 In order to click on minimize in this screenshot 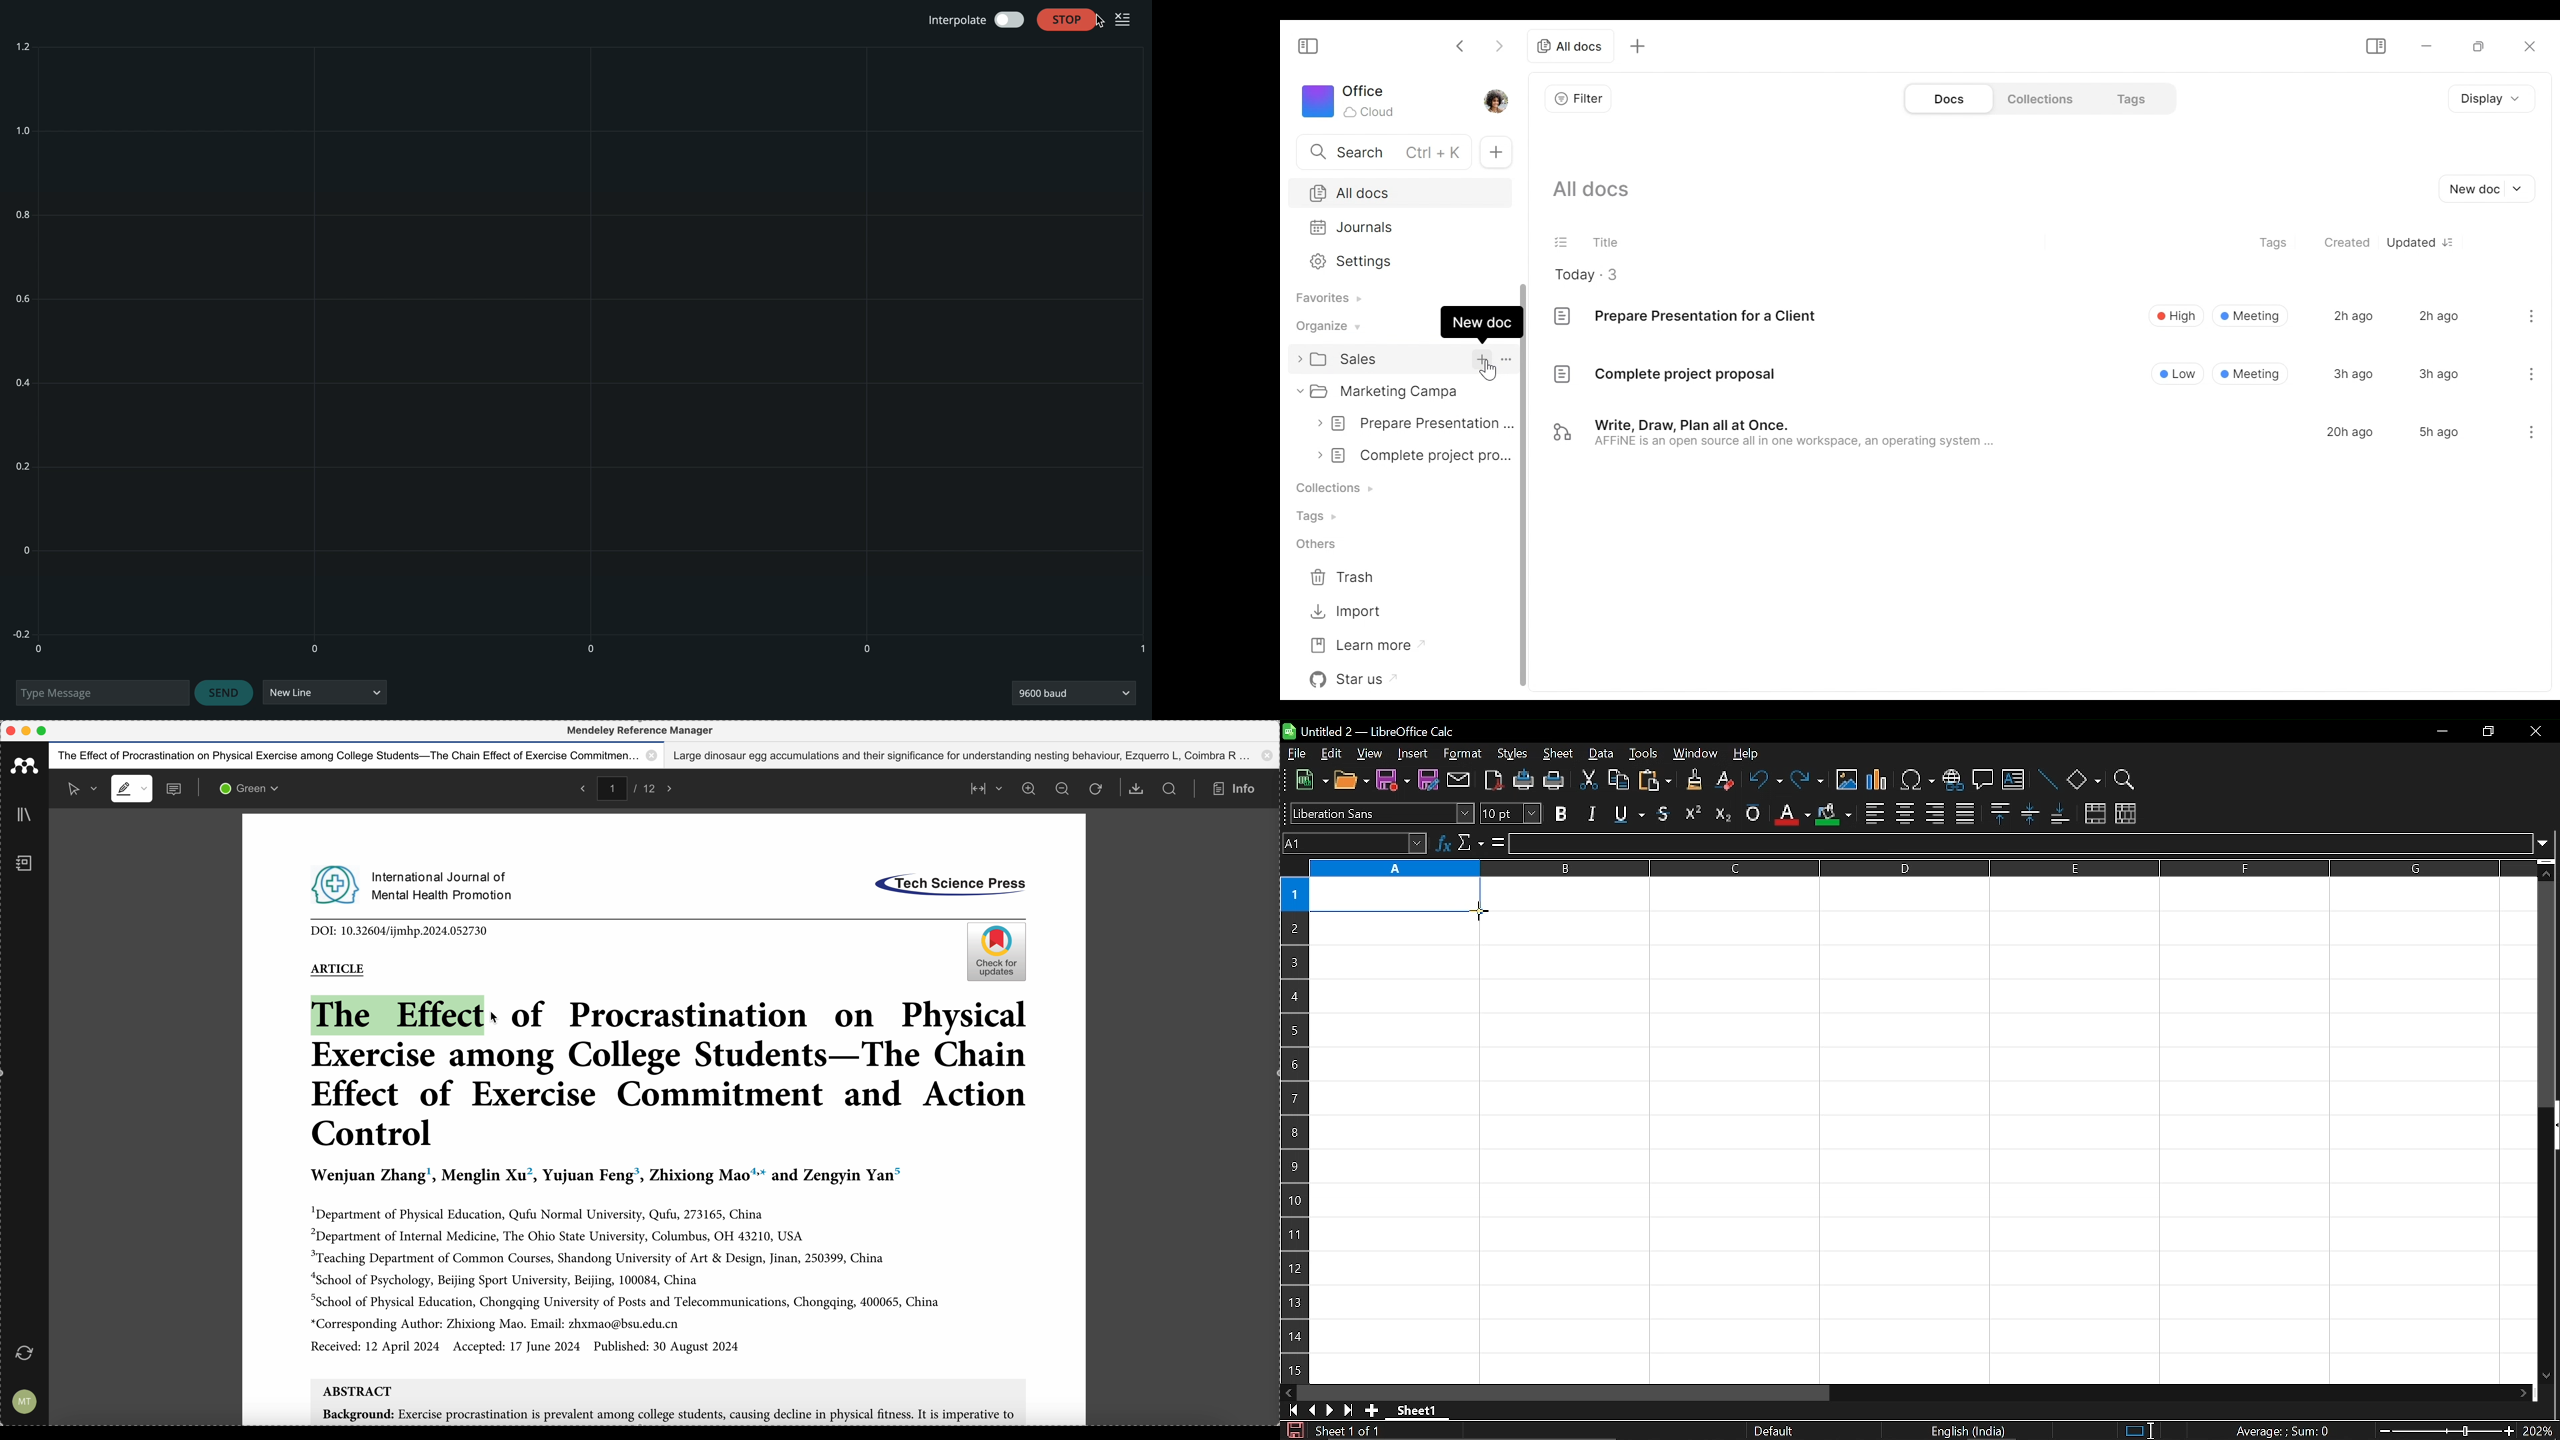, I will do `click(2425, 46)`.